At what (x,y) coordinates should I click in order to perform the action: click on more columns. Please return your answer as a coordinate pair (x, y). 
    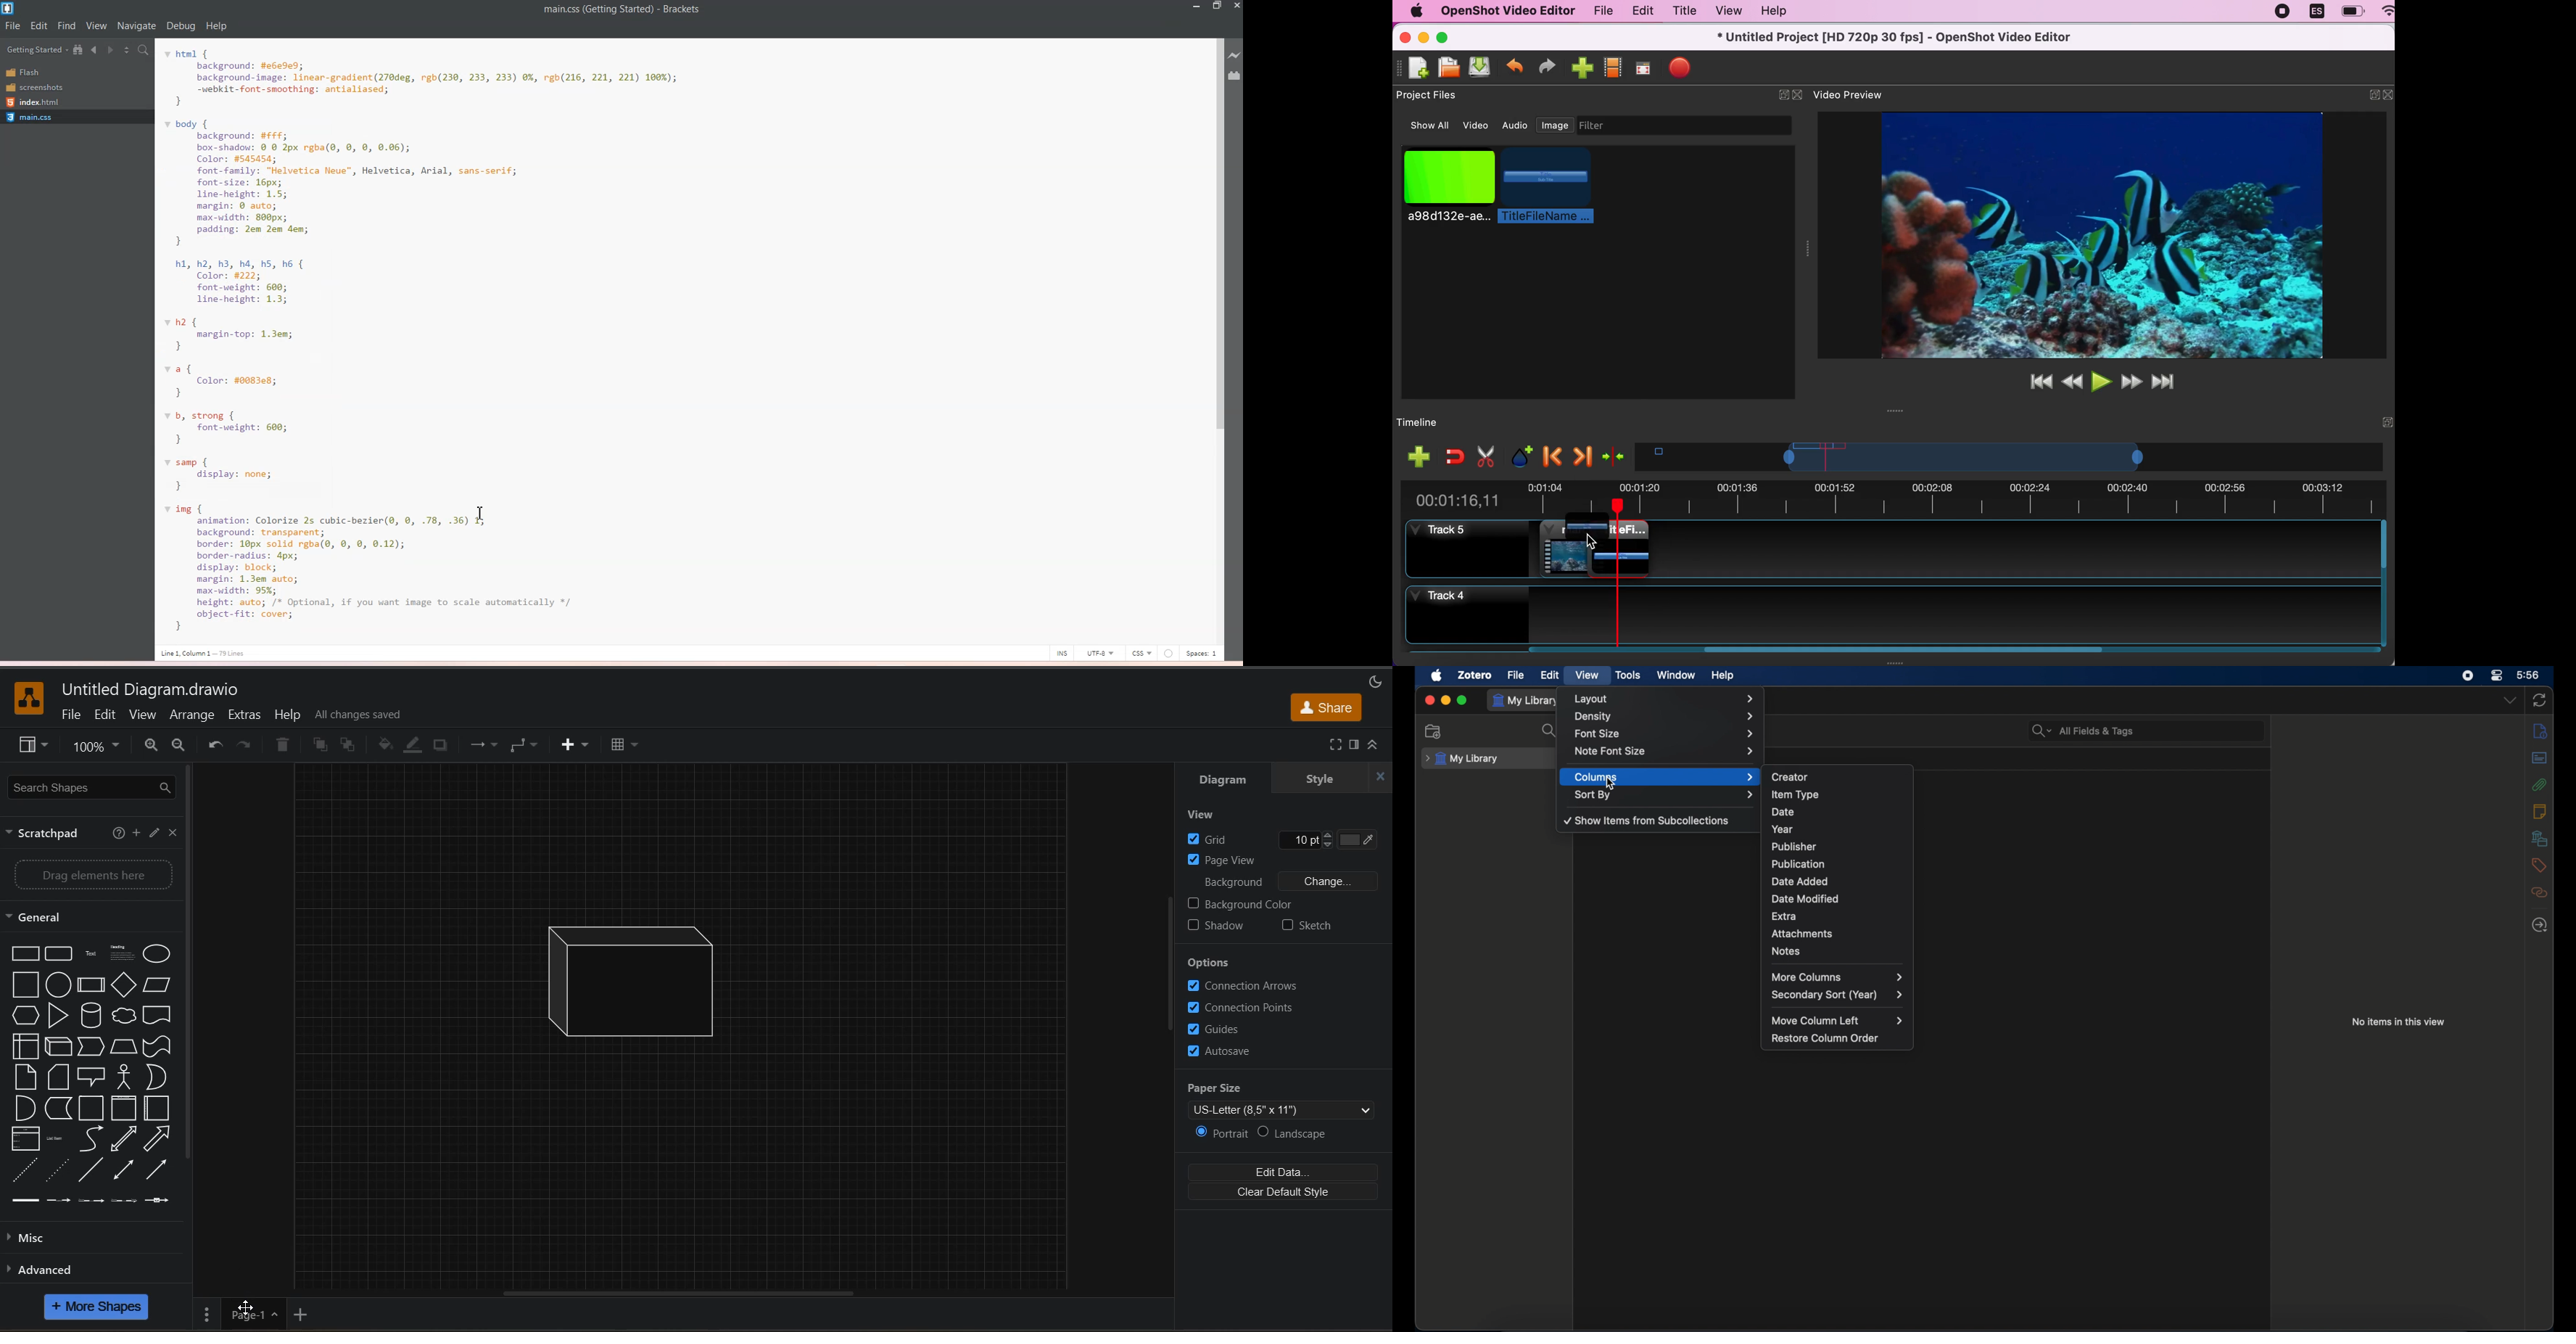
    Looking at the image, I should click on (1836, 977).